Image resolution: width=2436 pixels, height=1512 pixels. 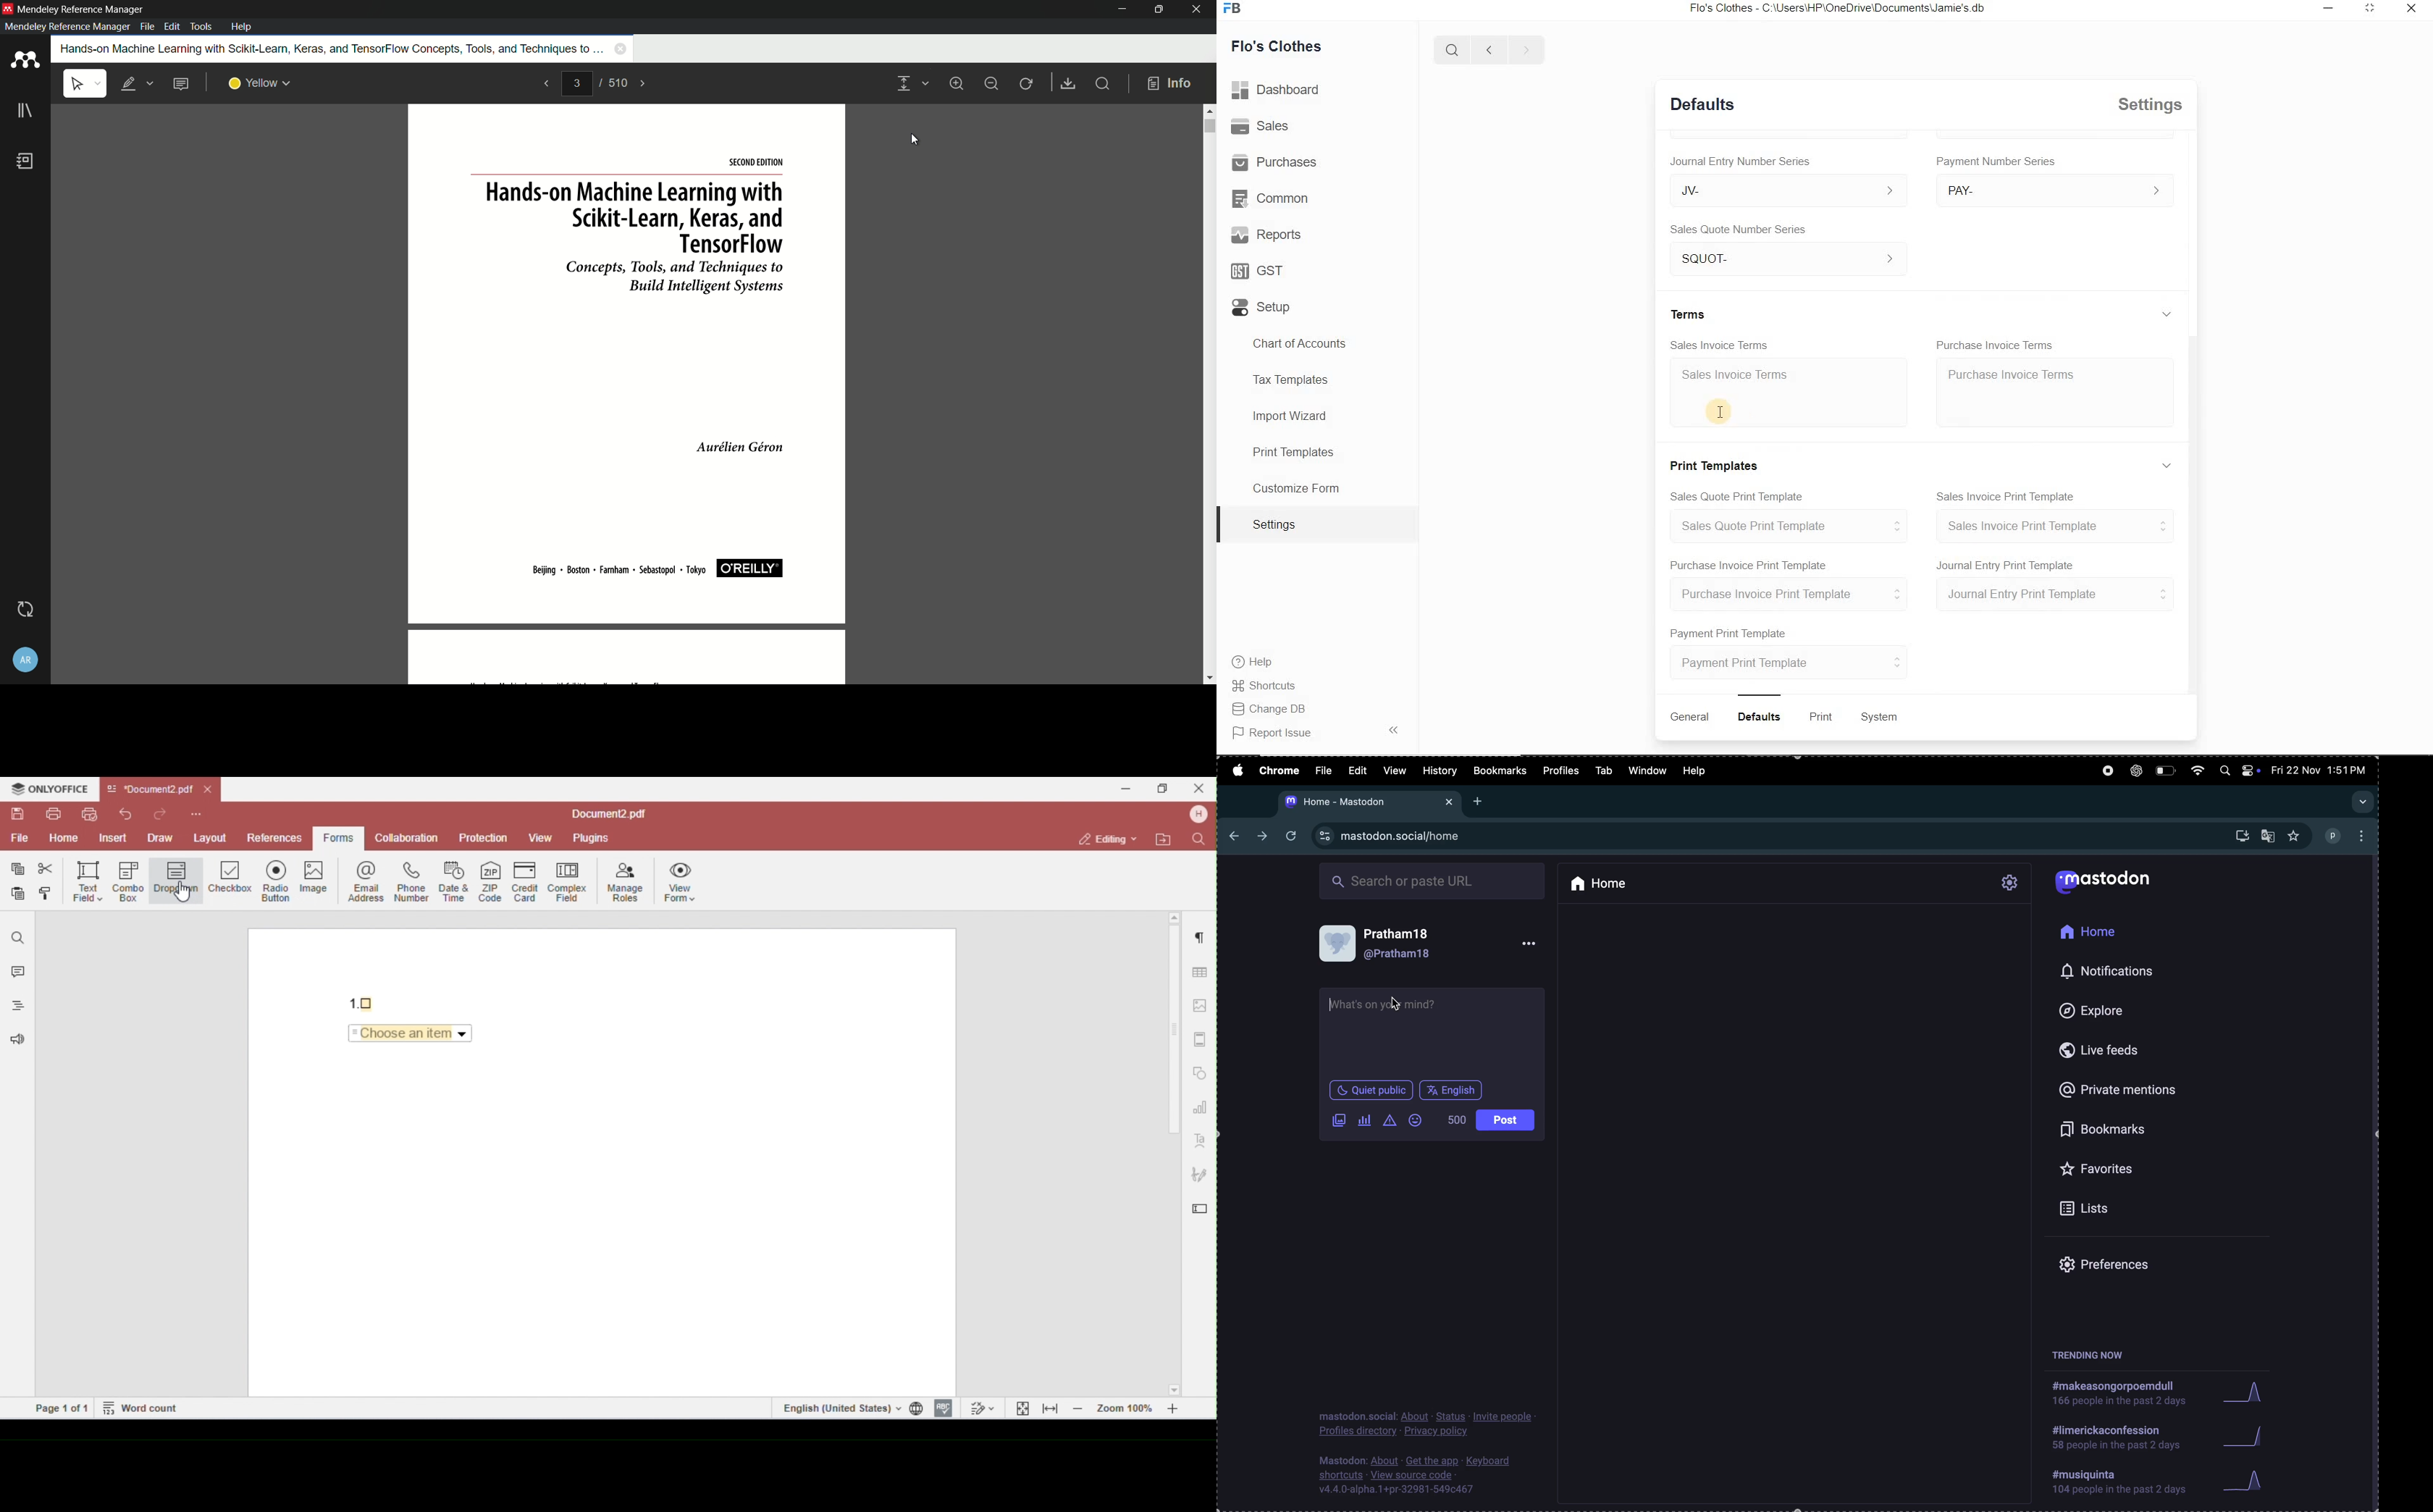 I want to click on Payment Print Template, so click(x=1730, y=634).